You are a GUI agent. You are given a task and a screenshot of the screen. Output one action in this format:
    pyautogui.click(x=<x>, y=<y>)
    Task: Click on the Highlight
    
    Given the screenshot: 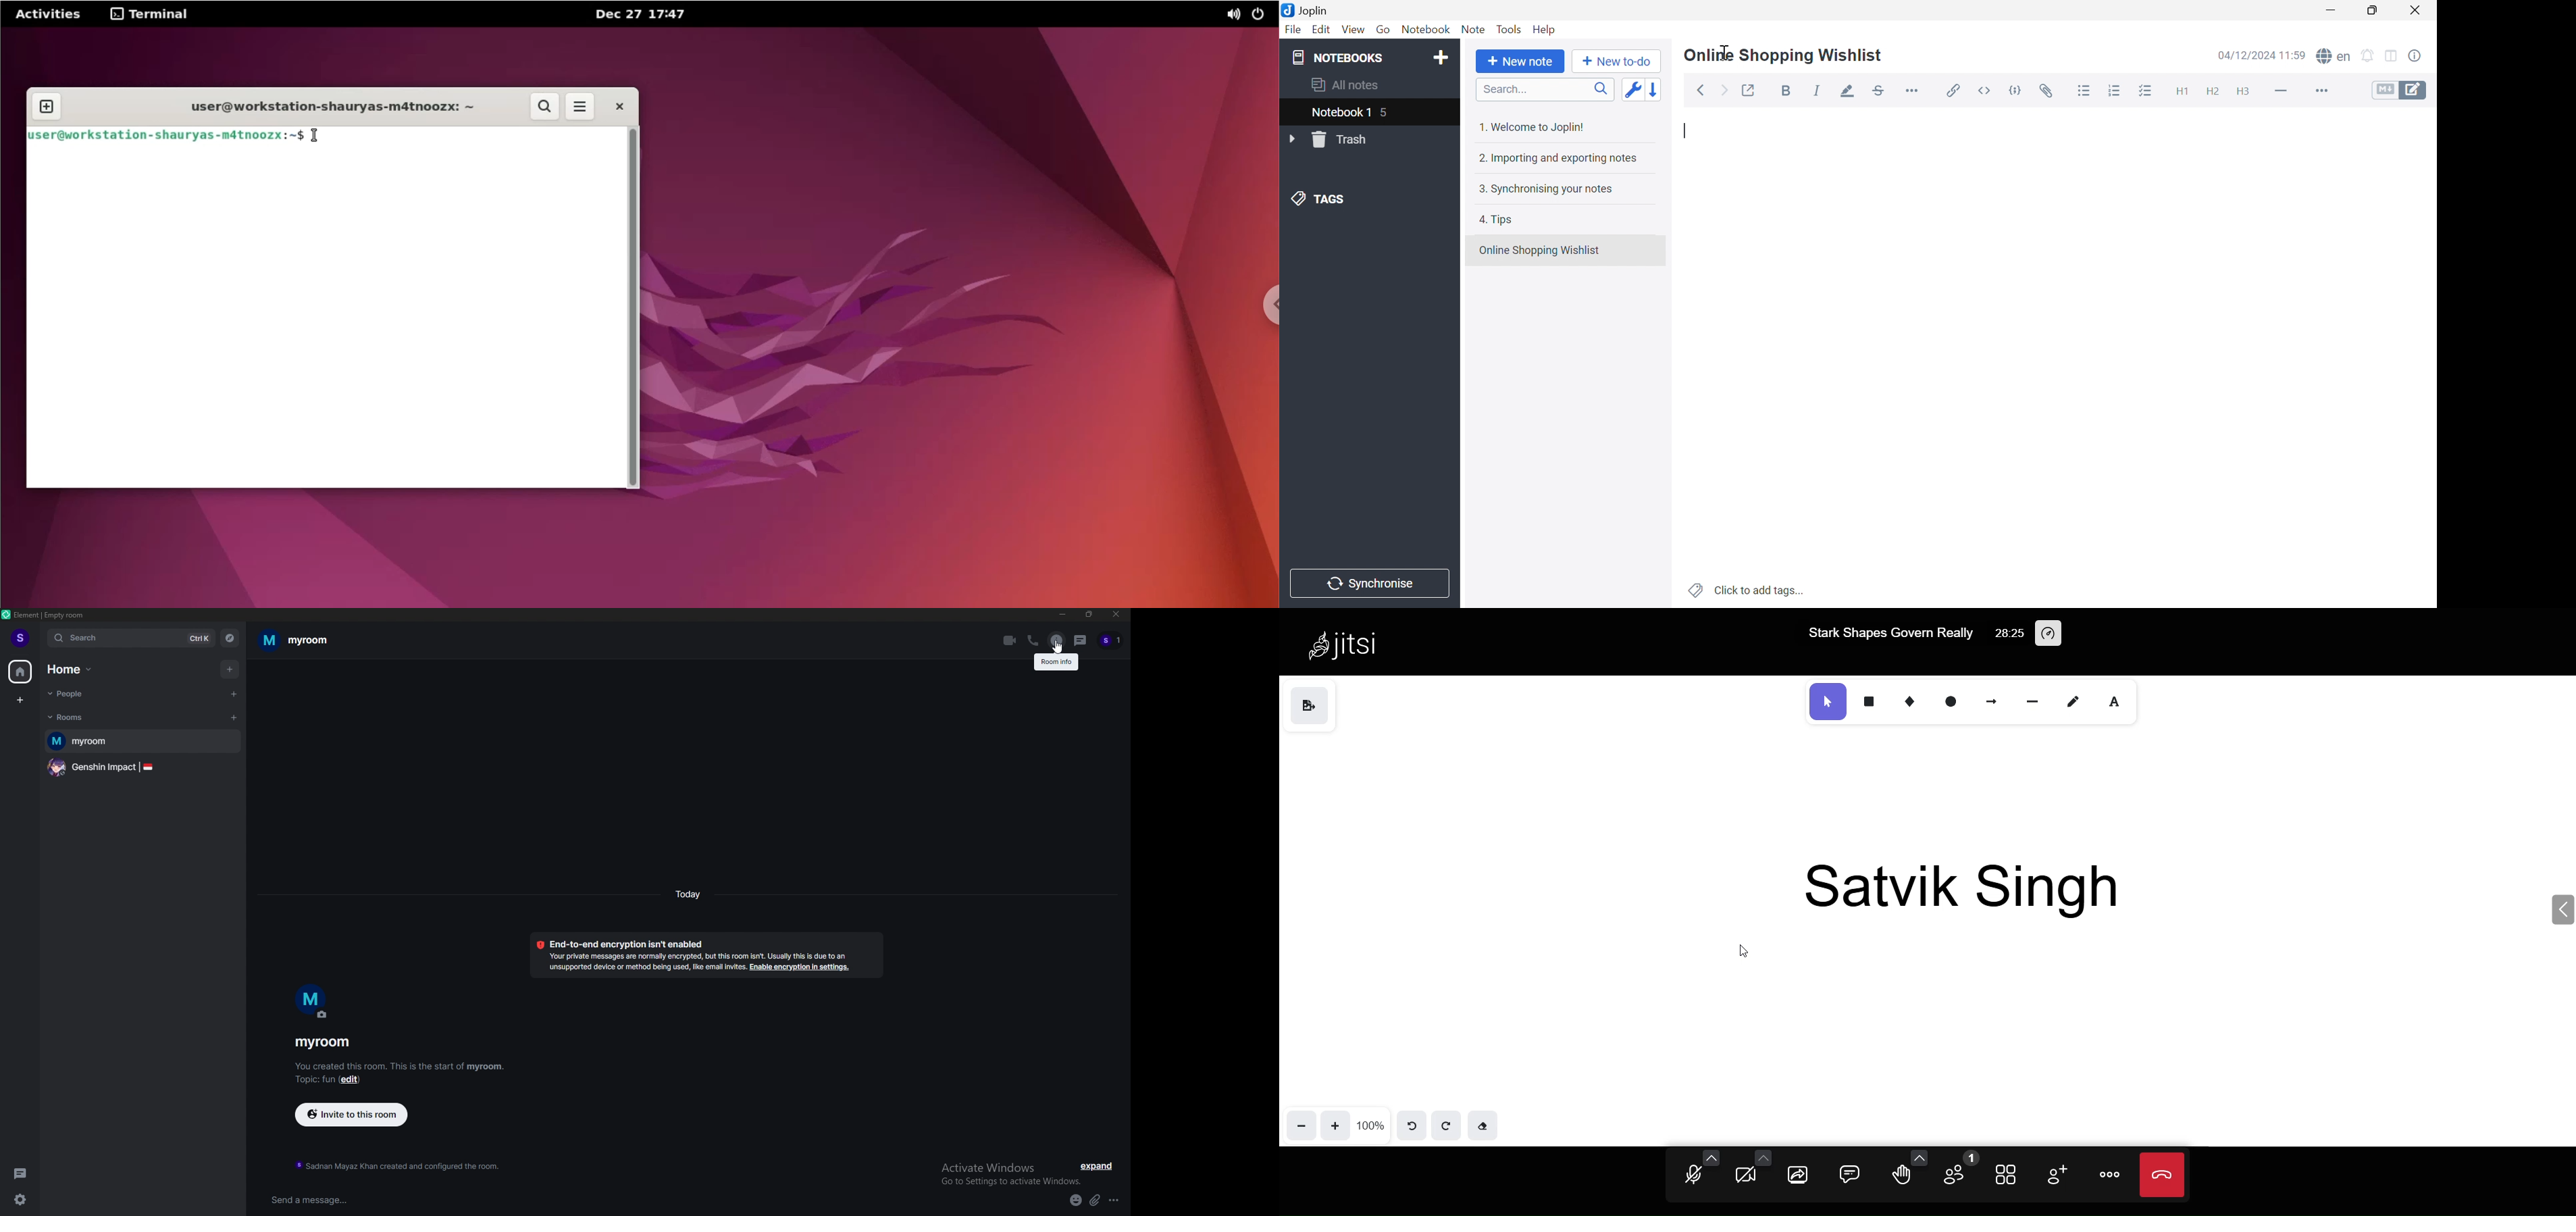 What is the action you would take?
    pyautogui.click(x=1848, y=92)
    